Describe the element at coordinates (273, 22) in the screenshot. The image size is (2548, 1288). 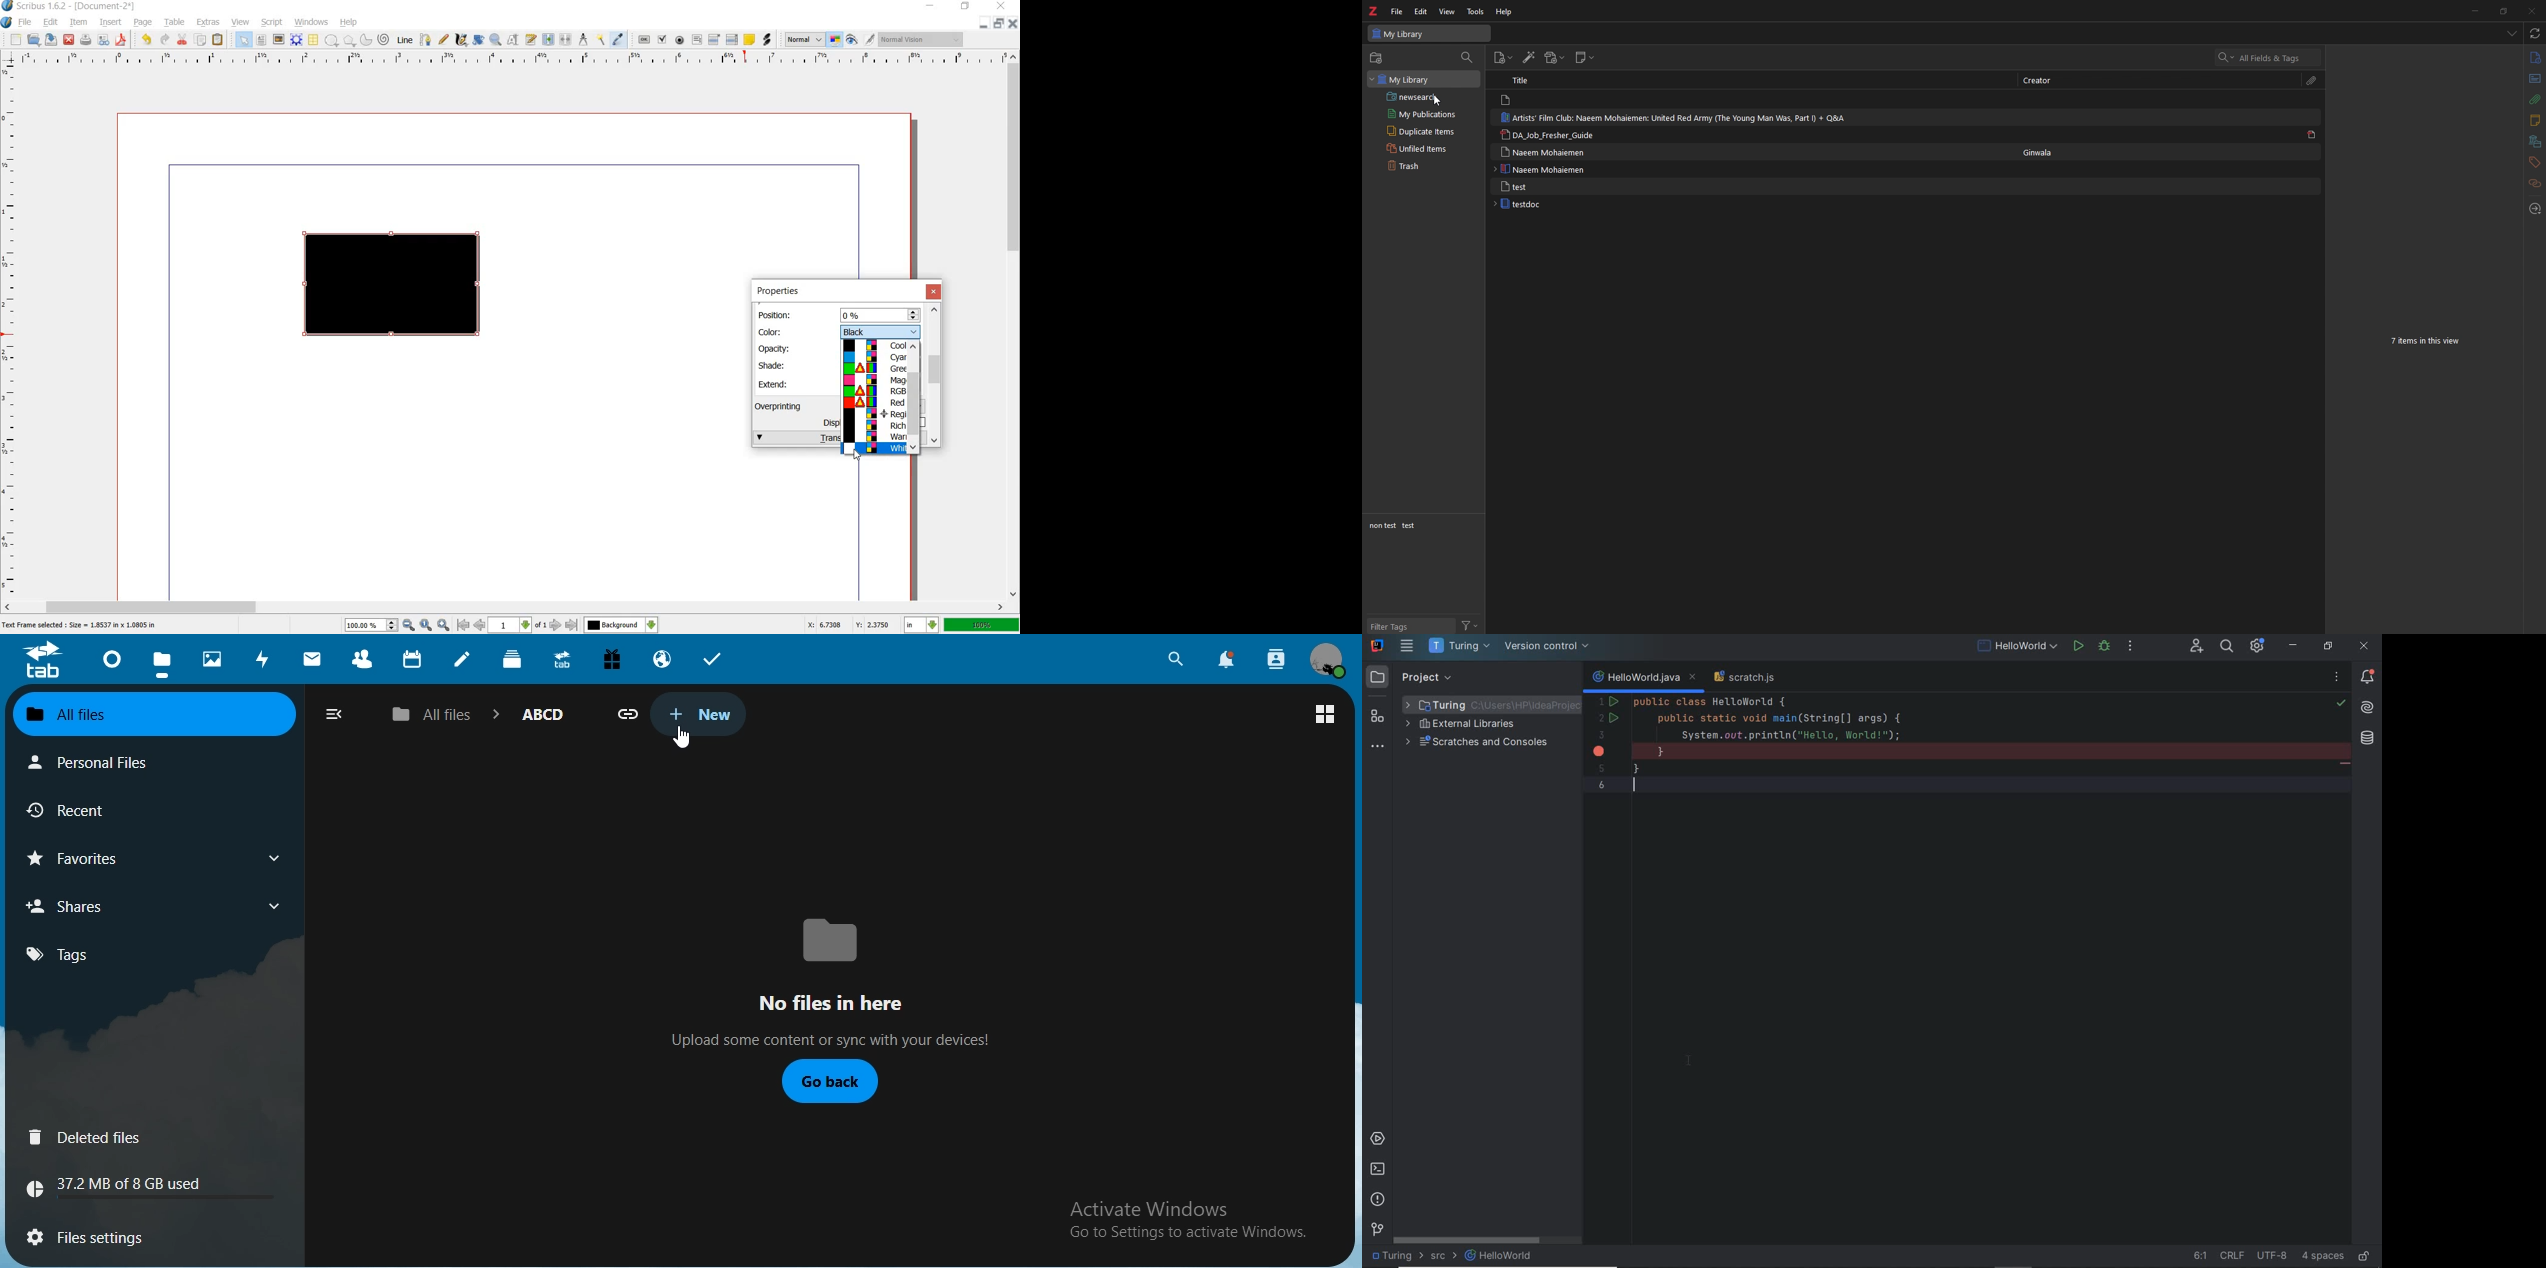
I see `script` at that location.